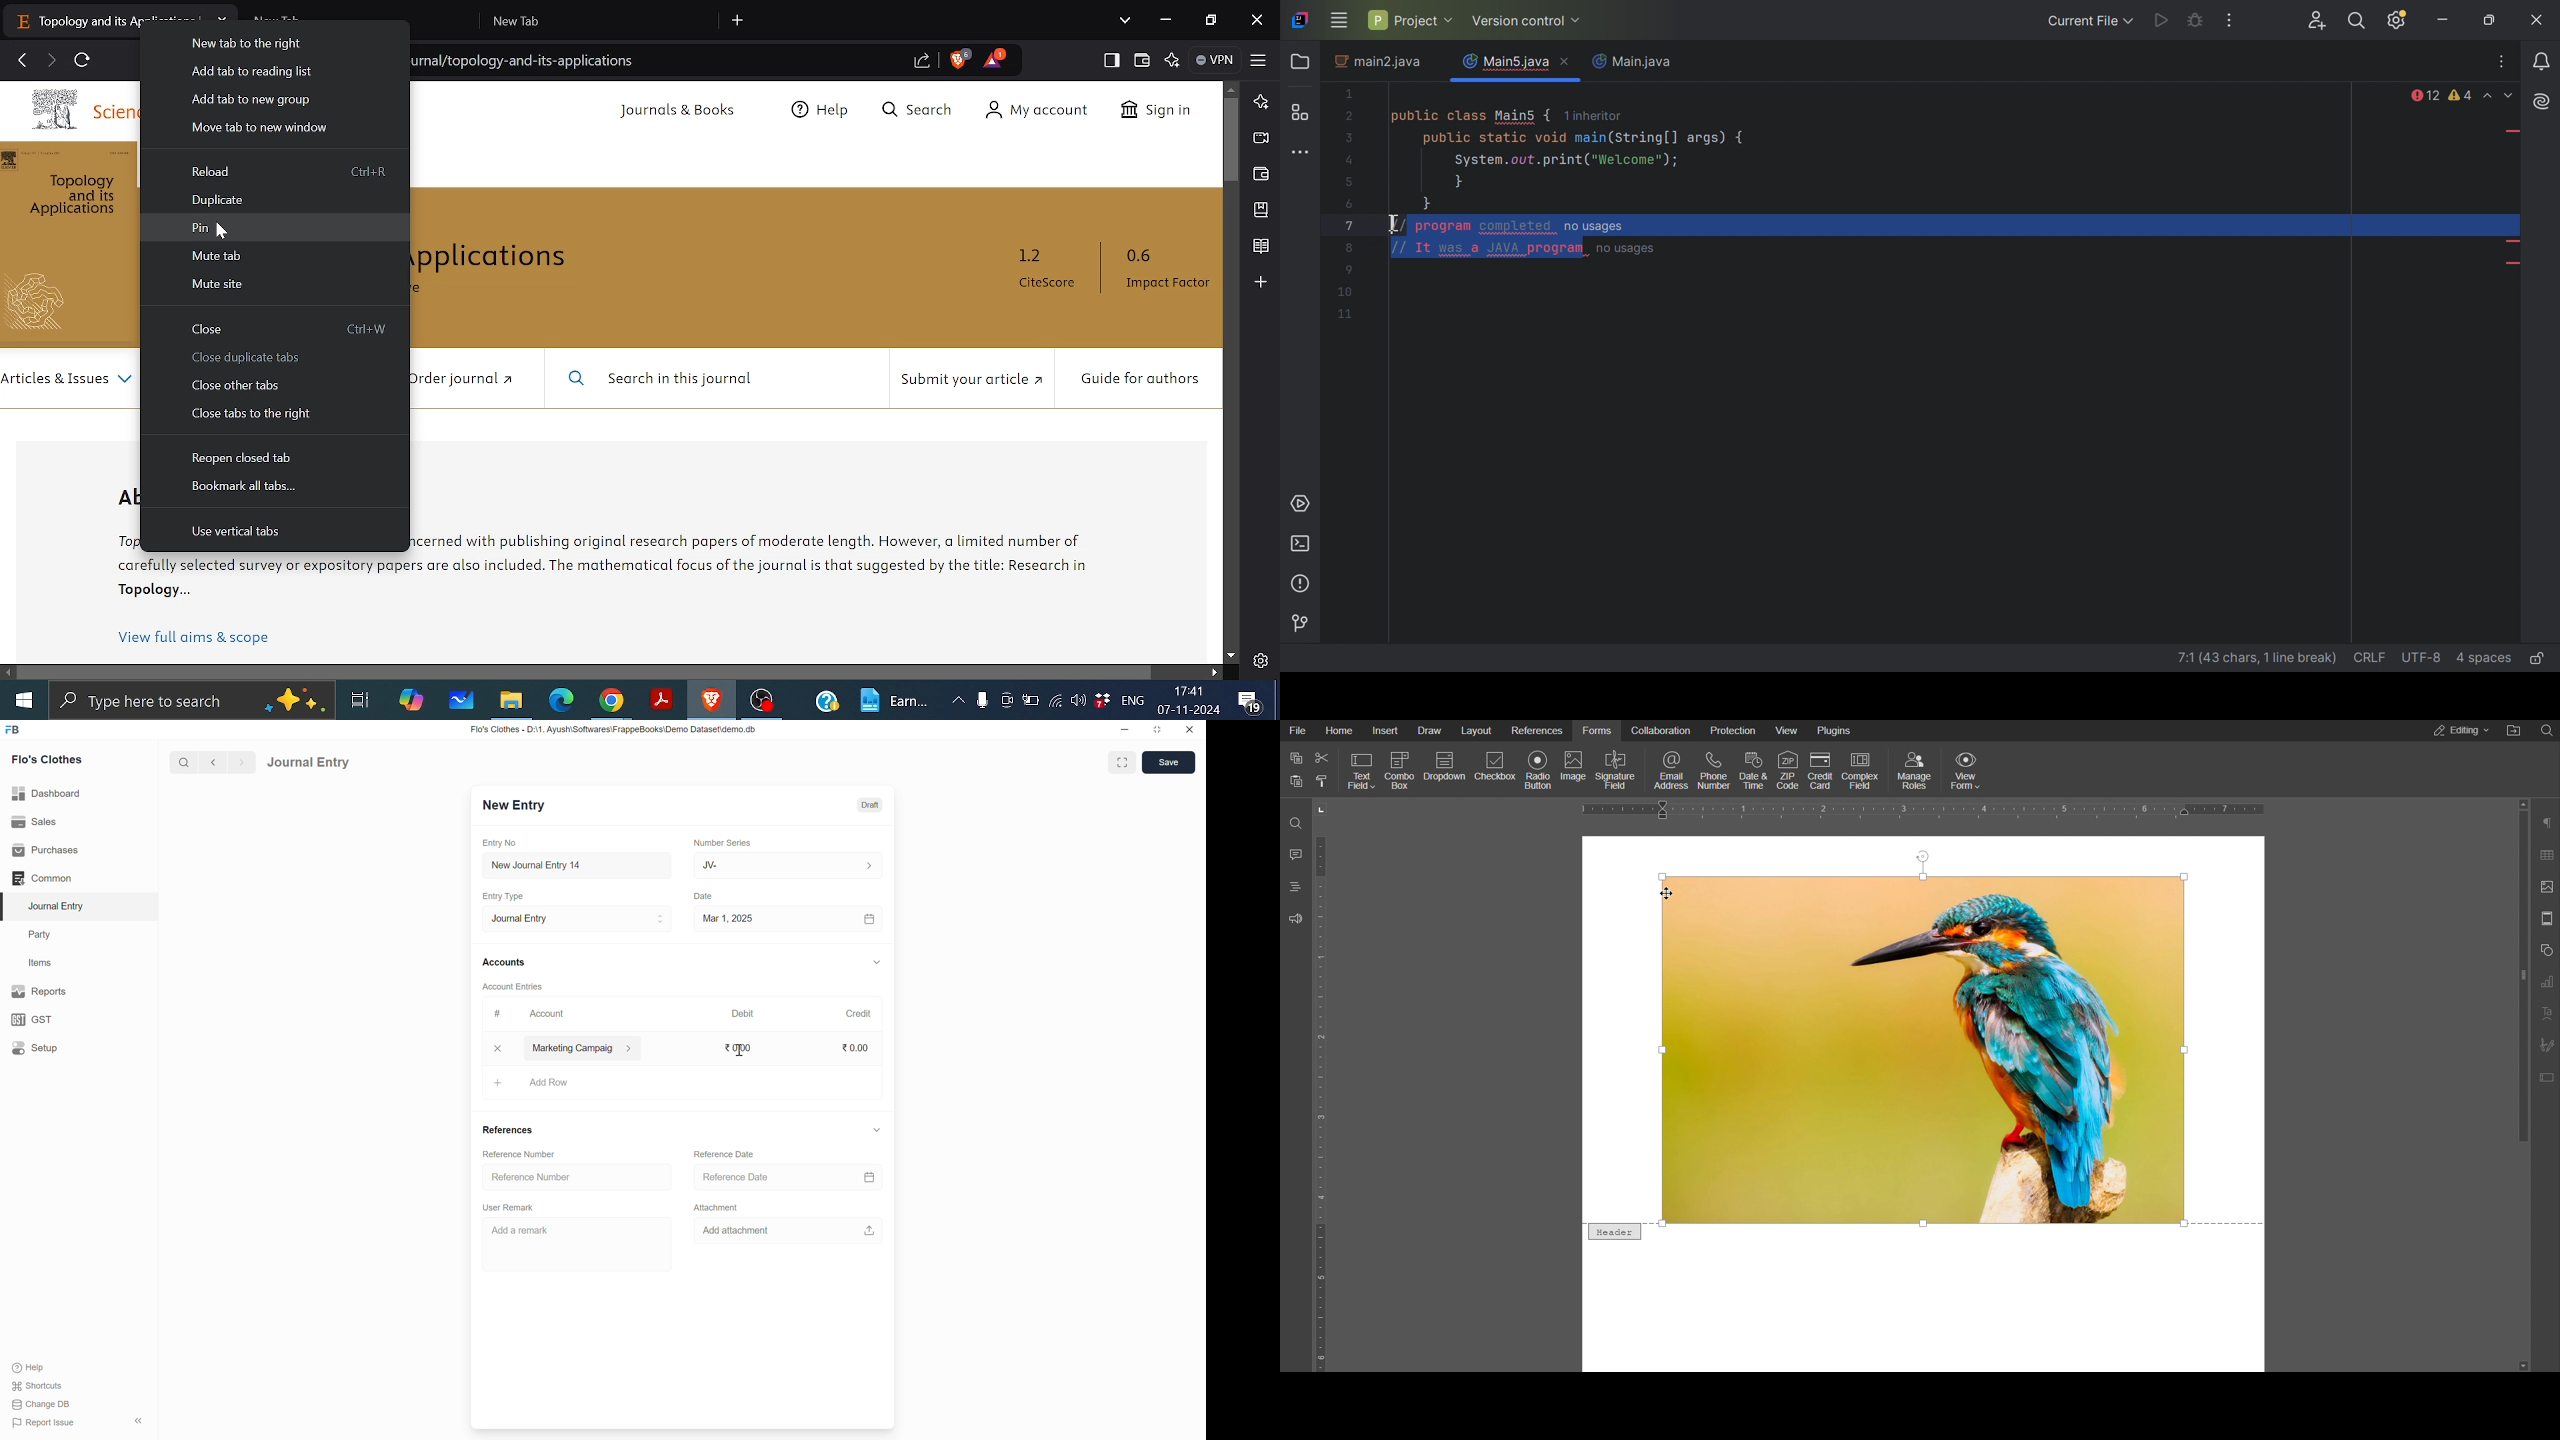 Image resolution: width=2576 pixels, height=1456 pixels. I want to click on Flo's Clothes - D:\1. Ayush\Softwares\FrappeBooks\Demo Dataset\demo.db, so click(616, 729).